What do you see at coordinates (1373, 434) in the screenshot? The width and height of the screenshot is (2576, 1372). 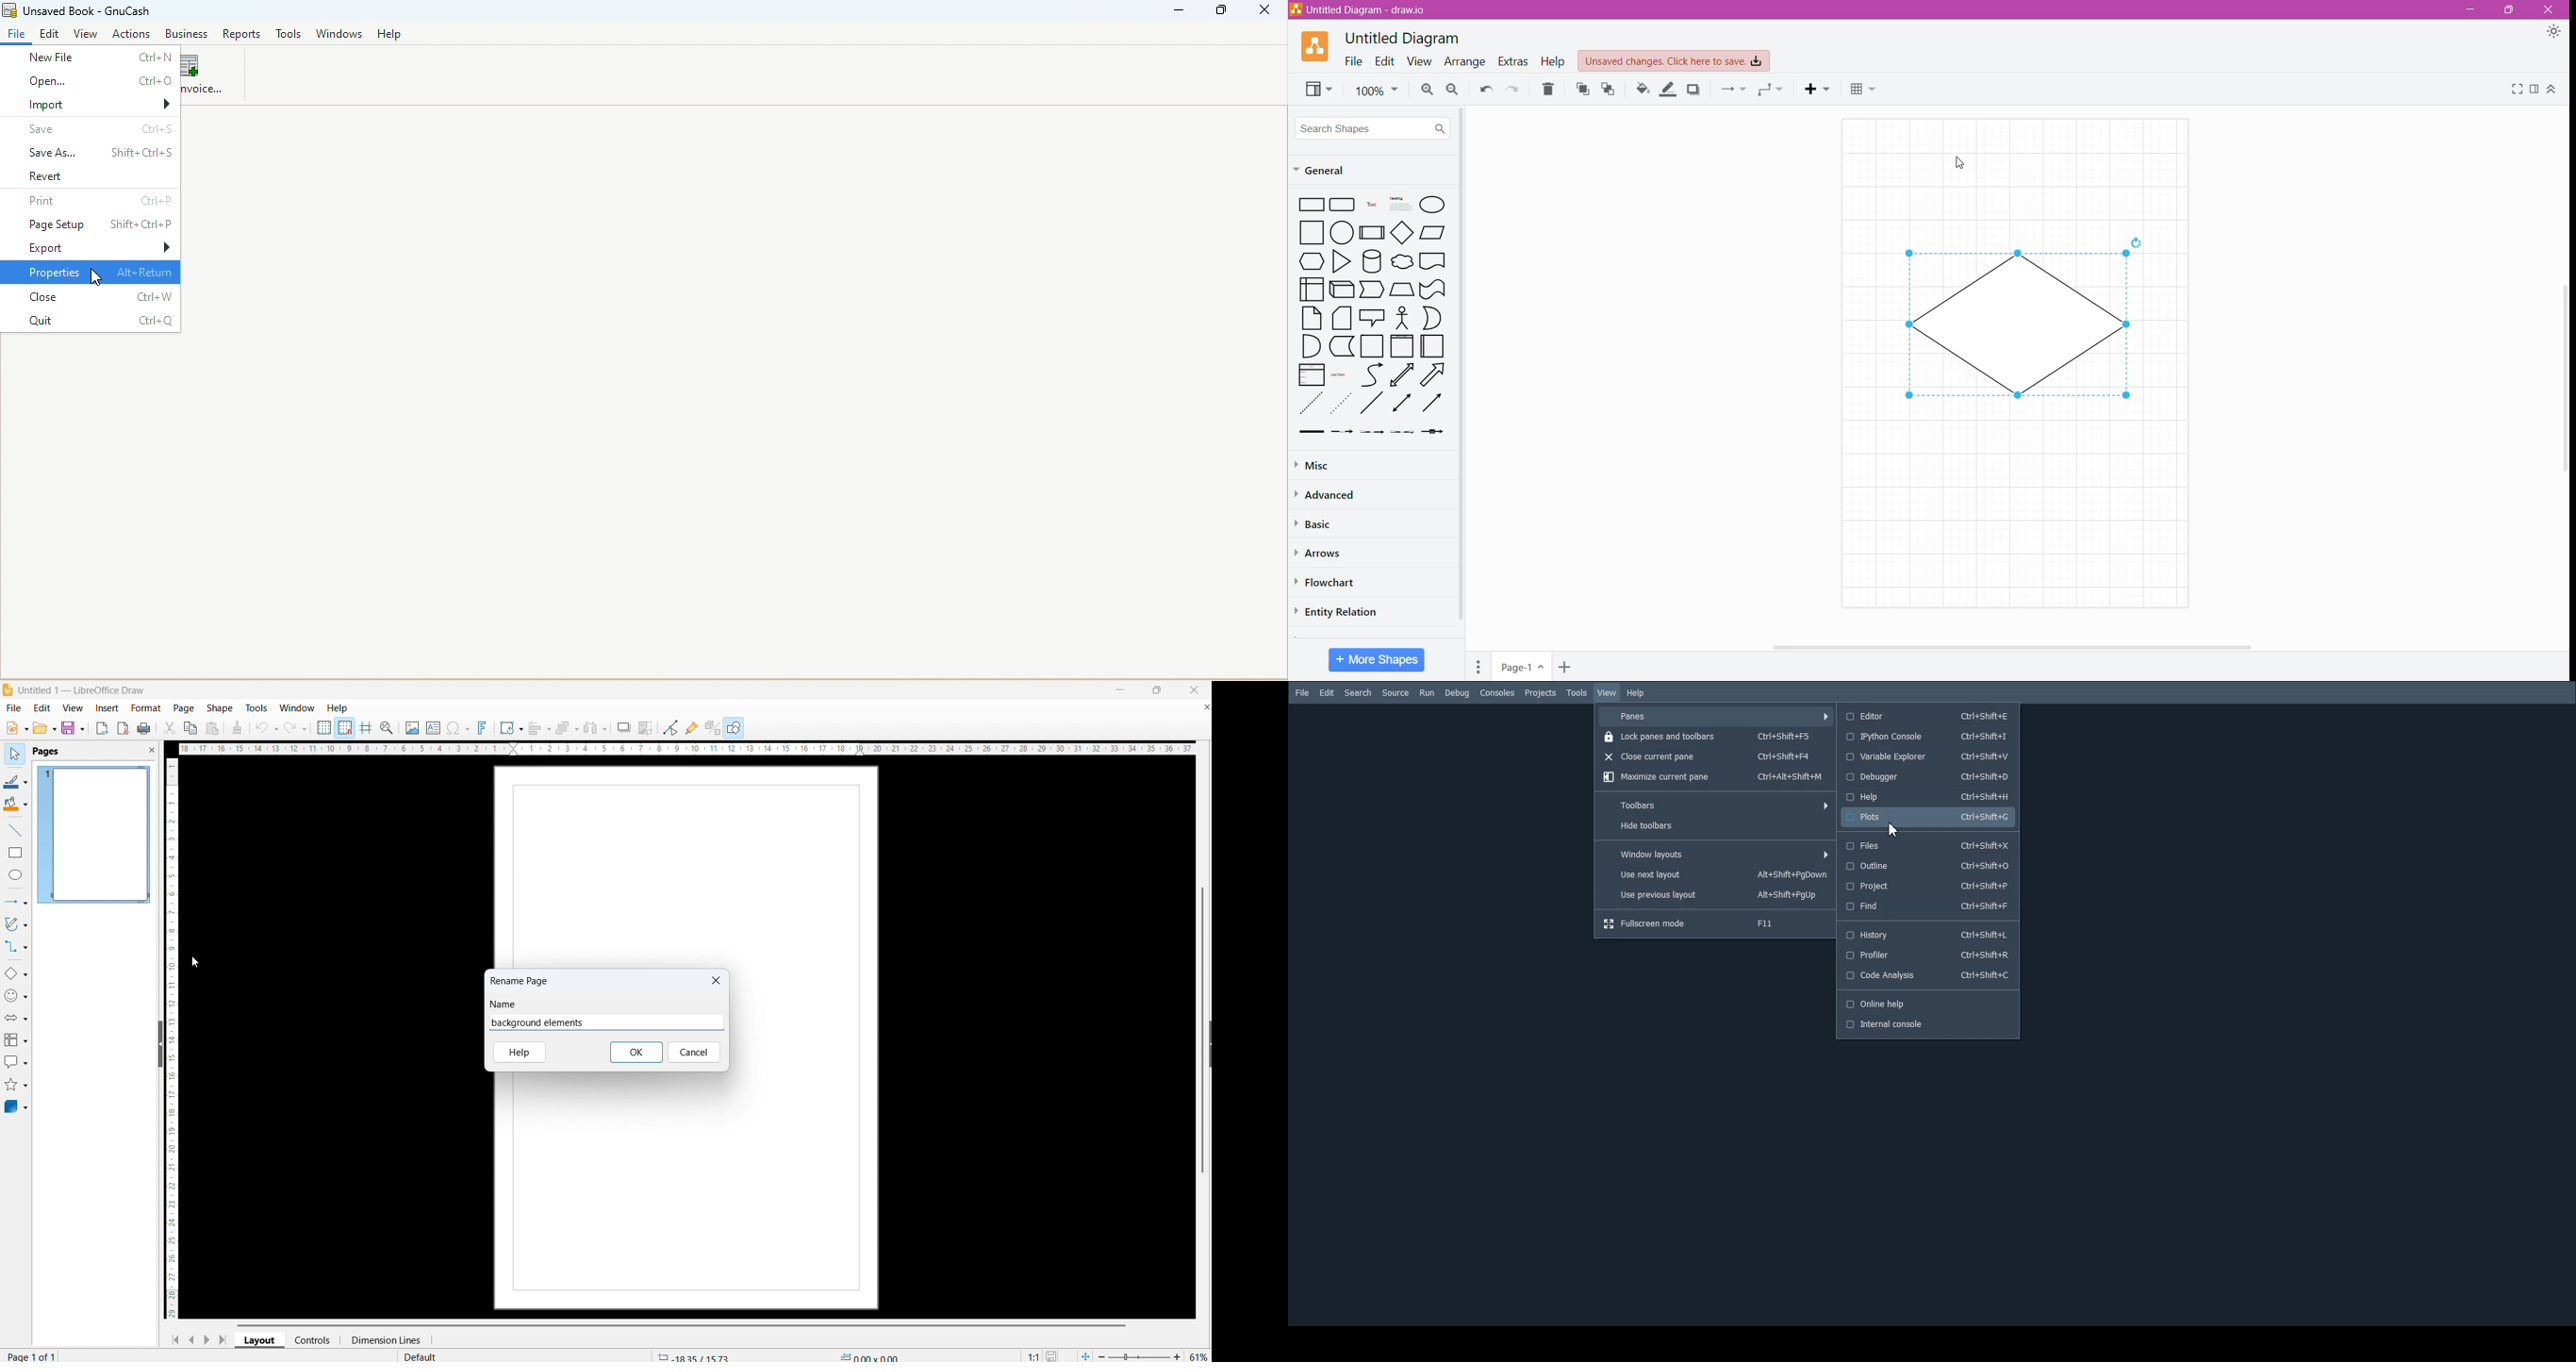 I see `Connector with 2 Labels` at bounding box center [1373, 434].